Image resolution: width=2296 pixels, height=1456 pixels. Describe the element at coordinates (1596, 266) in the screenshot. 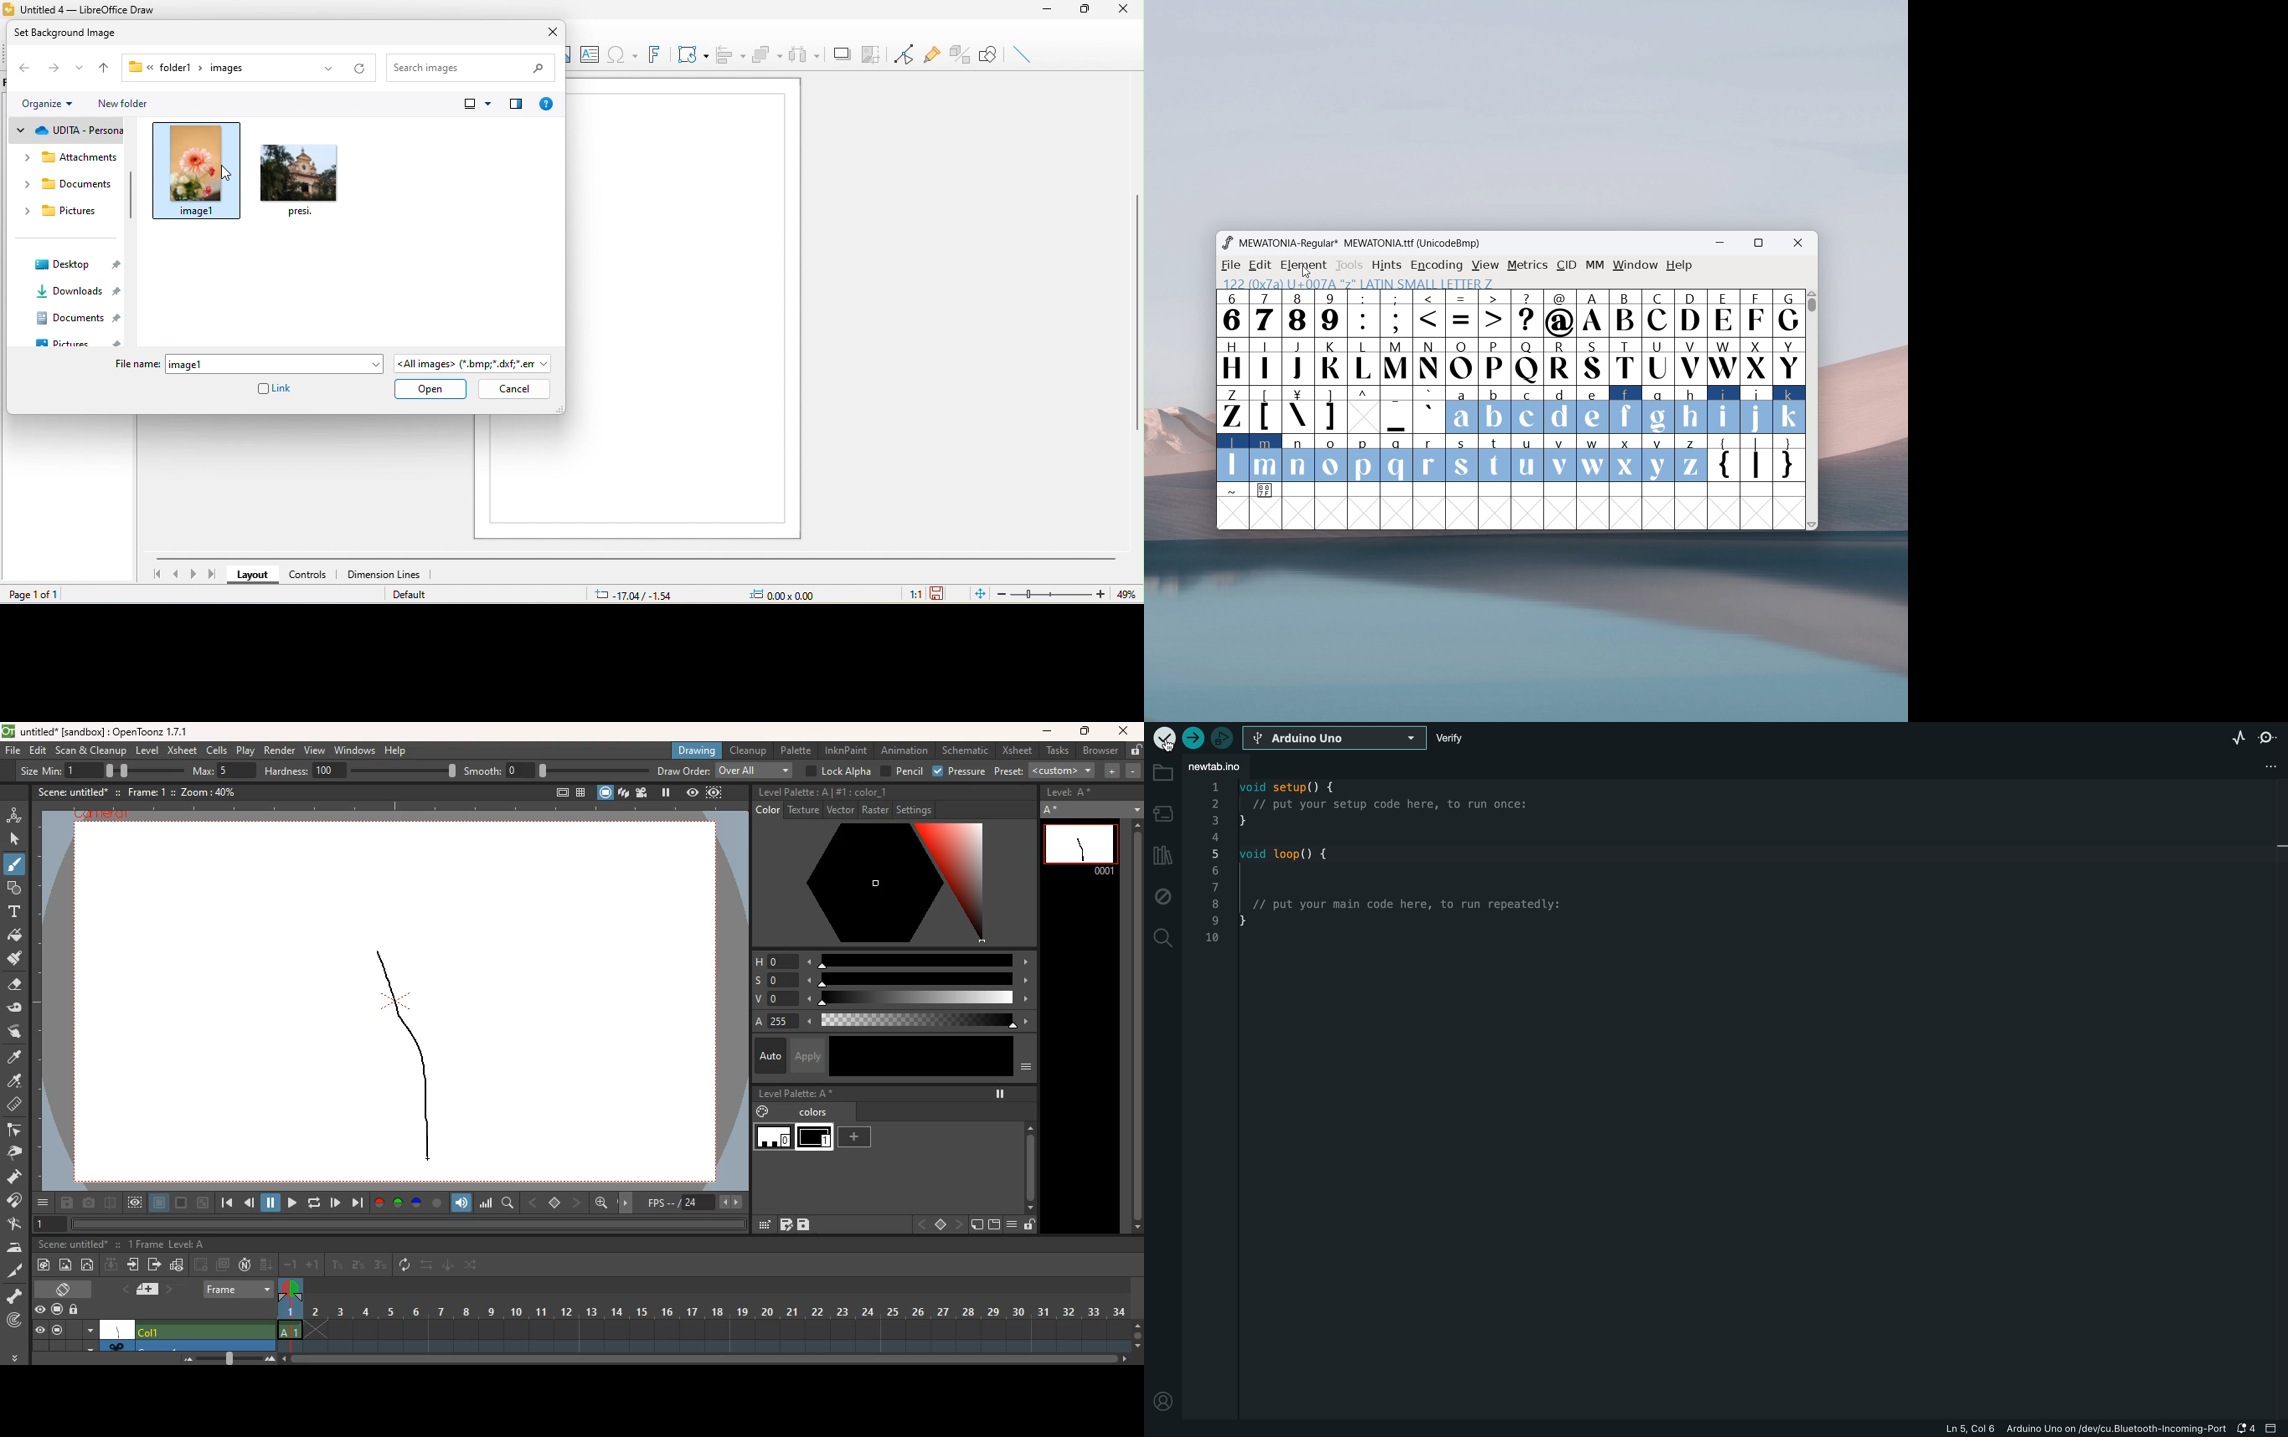

I see `MM` at that location.